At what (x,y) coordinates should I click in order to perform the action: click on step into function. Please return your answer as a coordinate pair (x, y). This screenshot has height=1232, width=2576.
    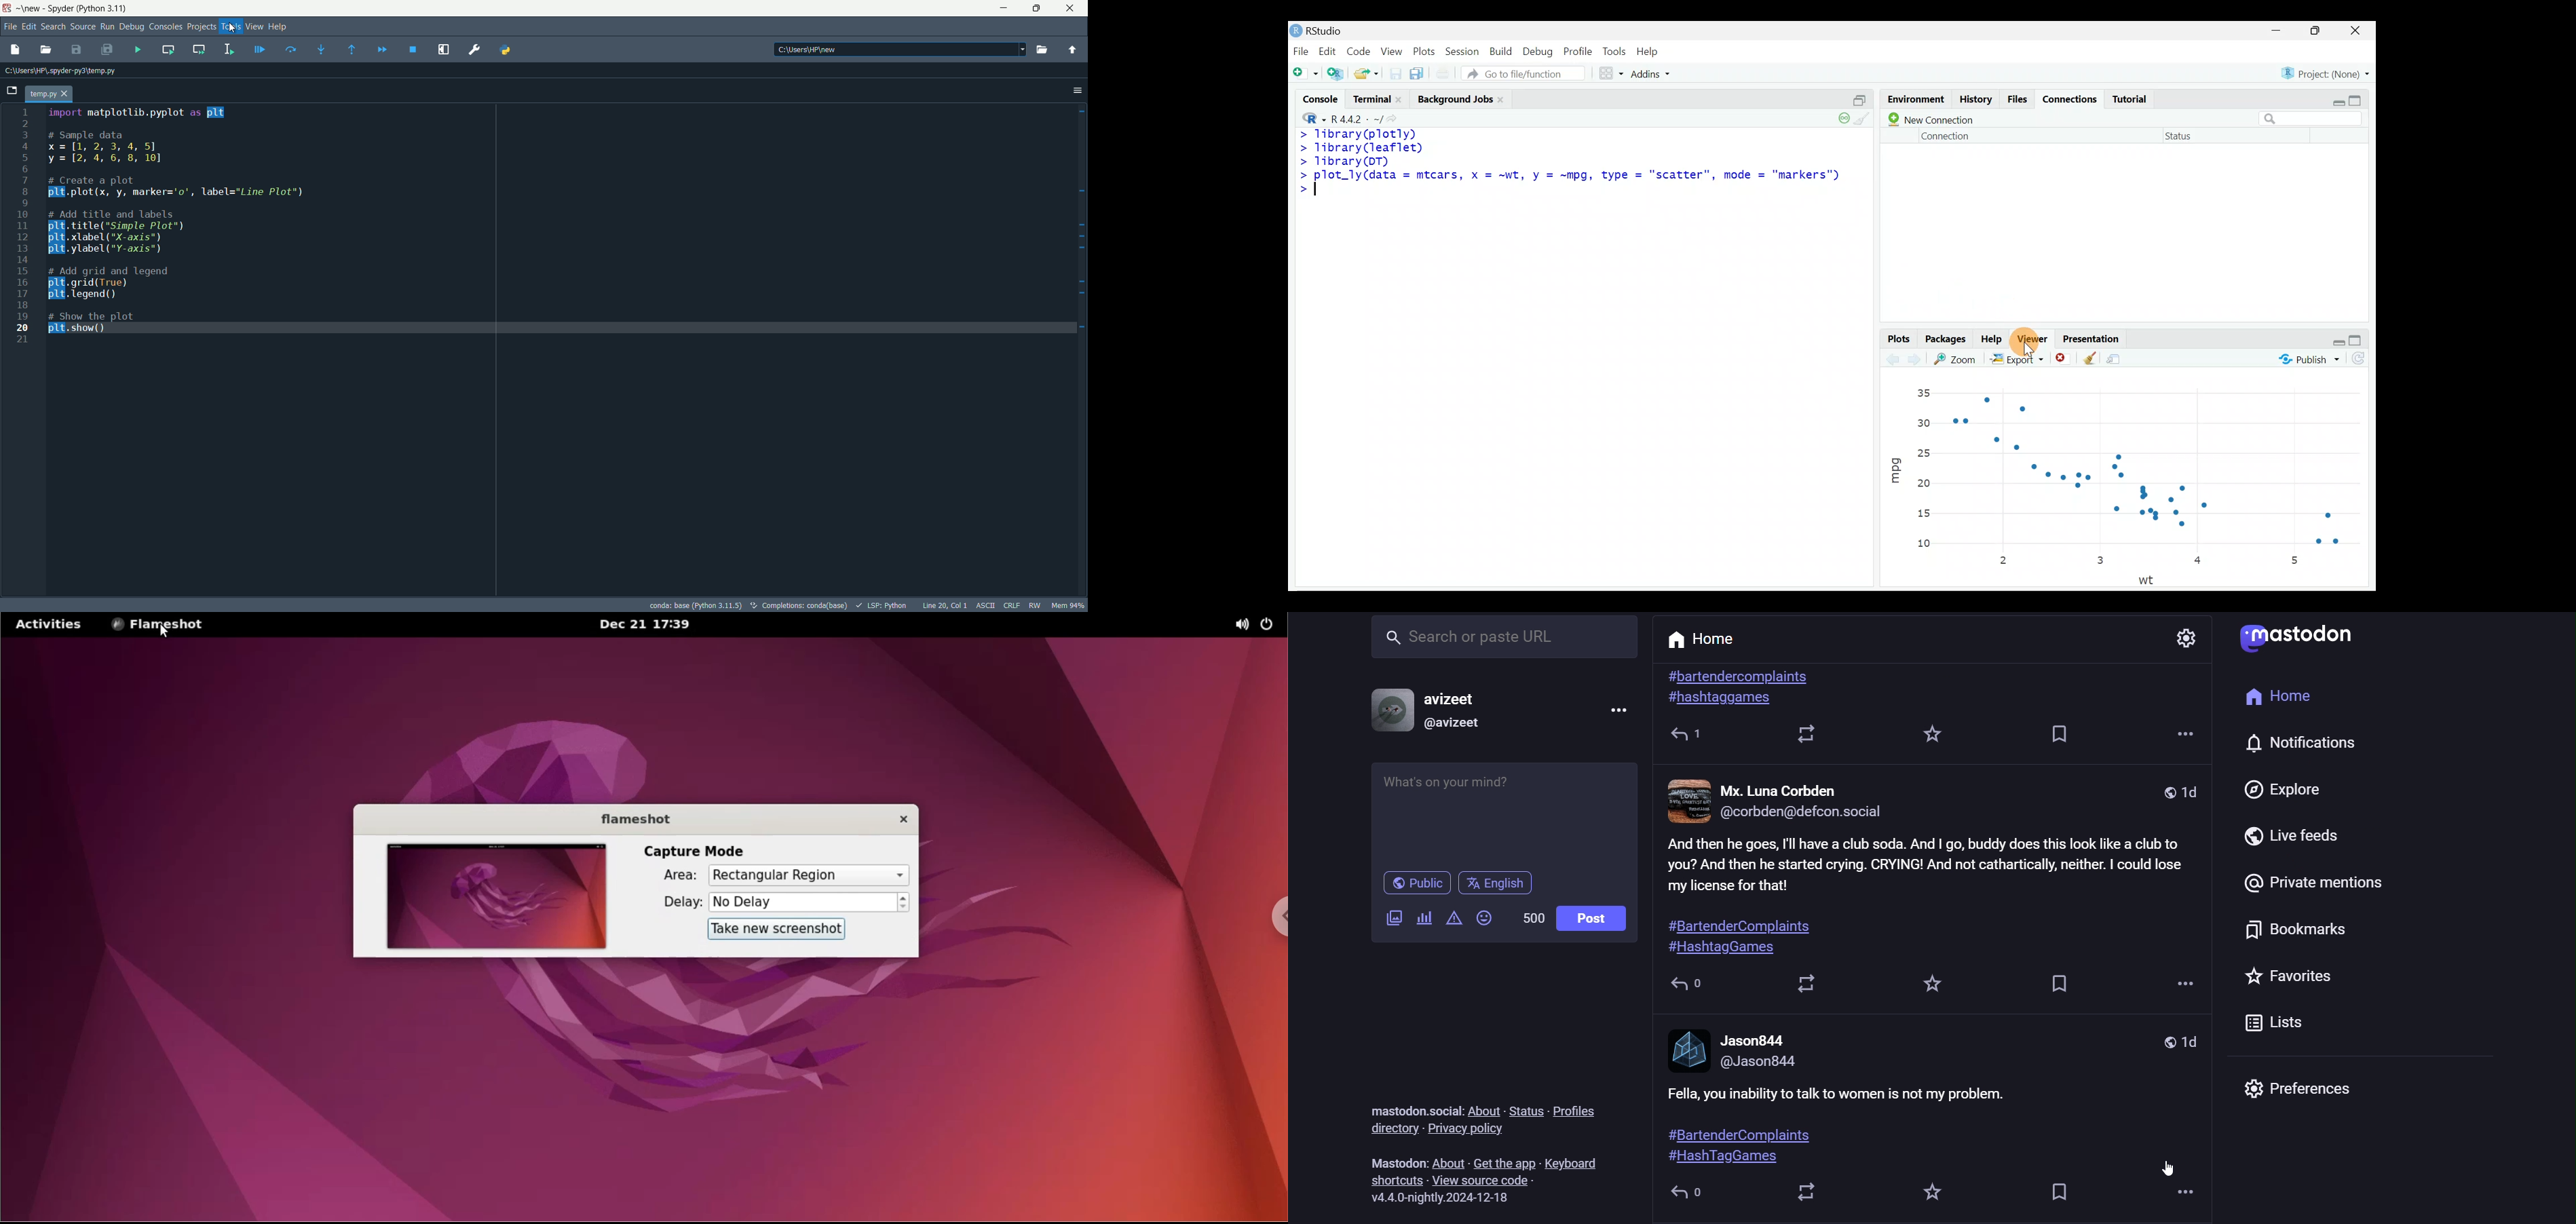
    Looking at the image, I should click on (322, 49).